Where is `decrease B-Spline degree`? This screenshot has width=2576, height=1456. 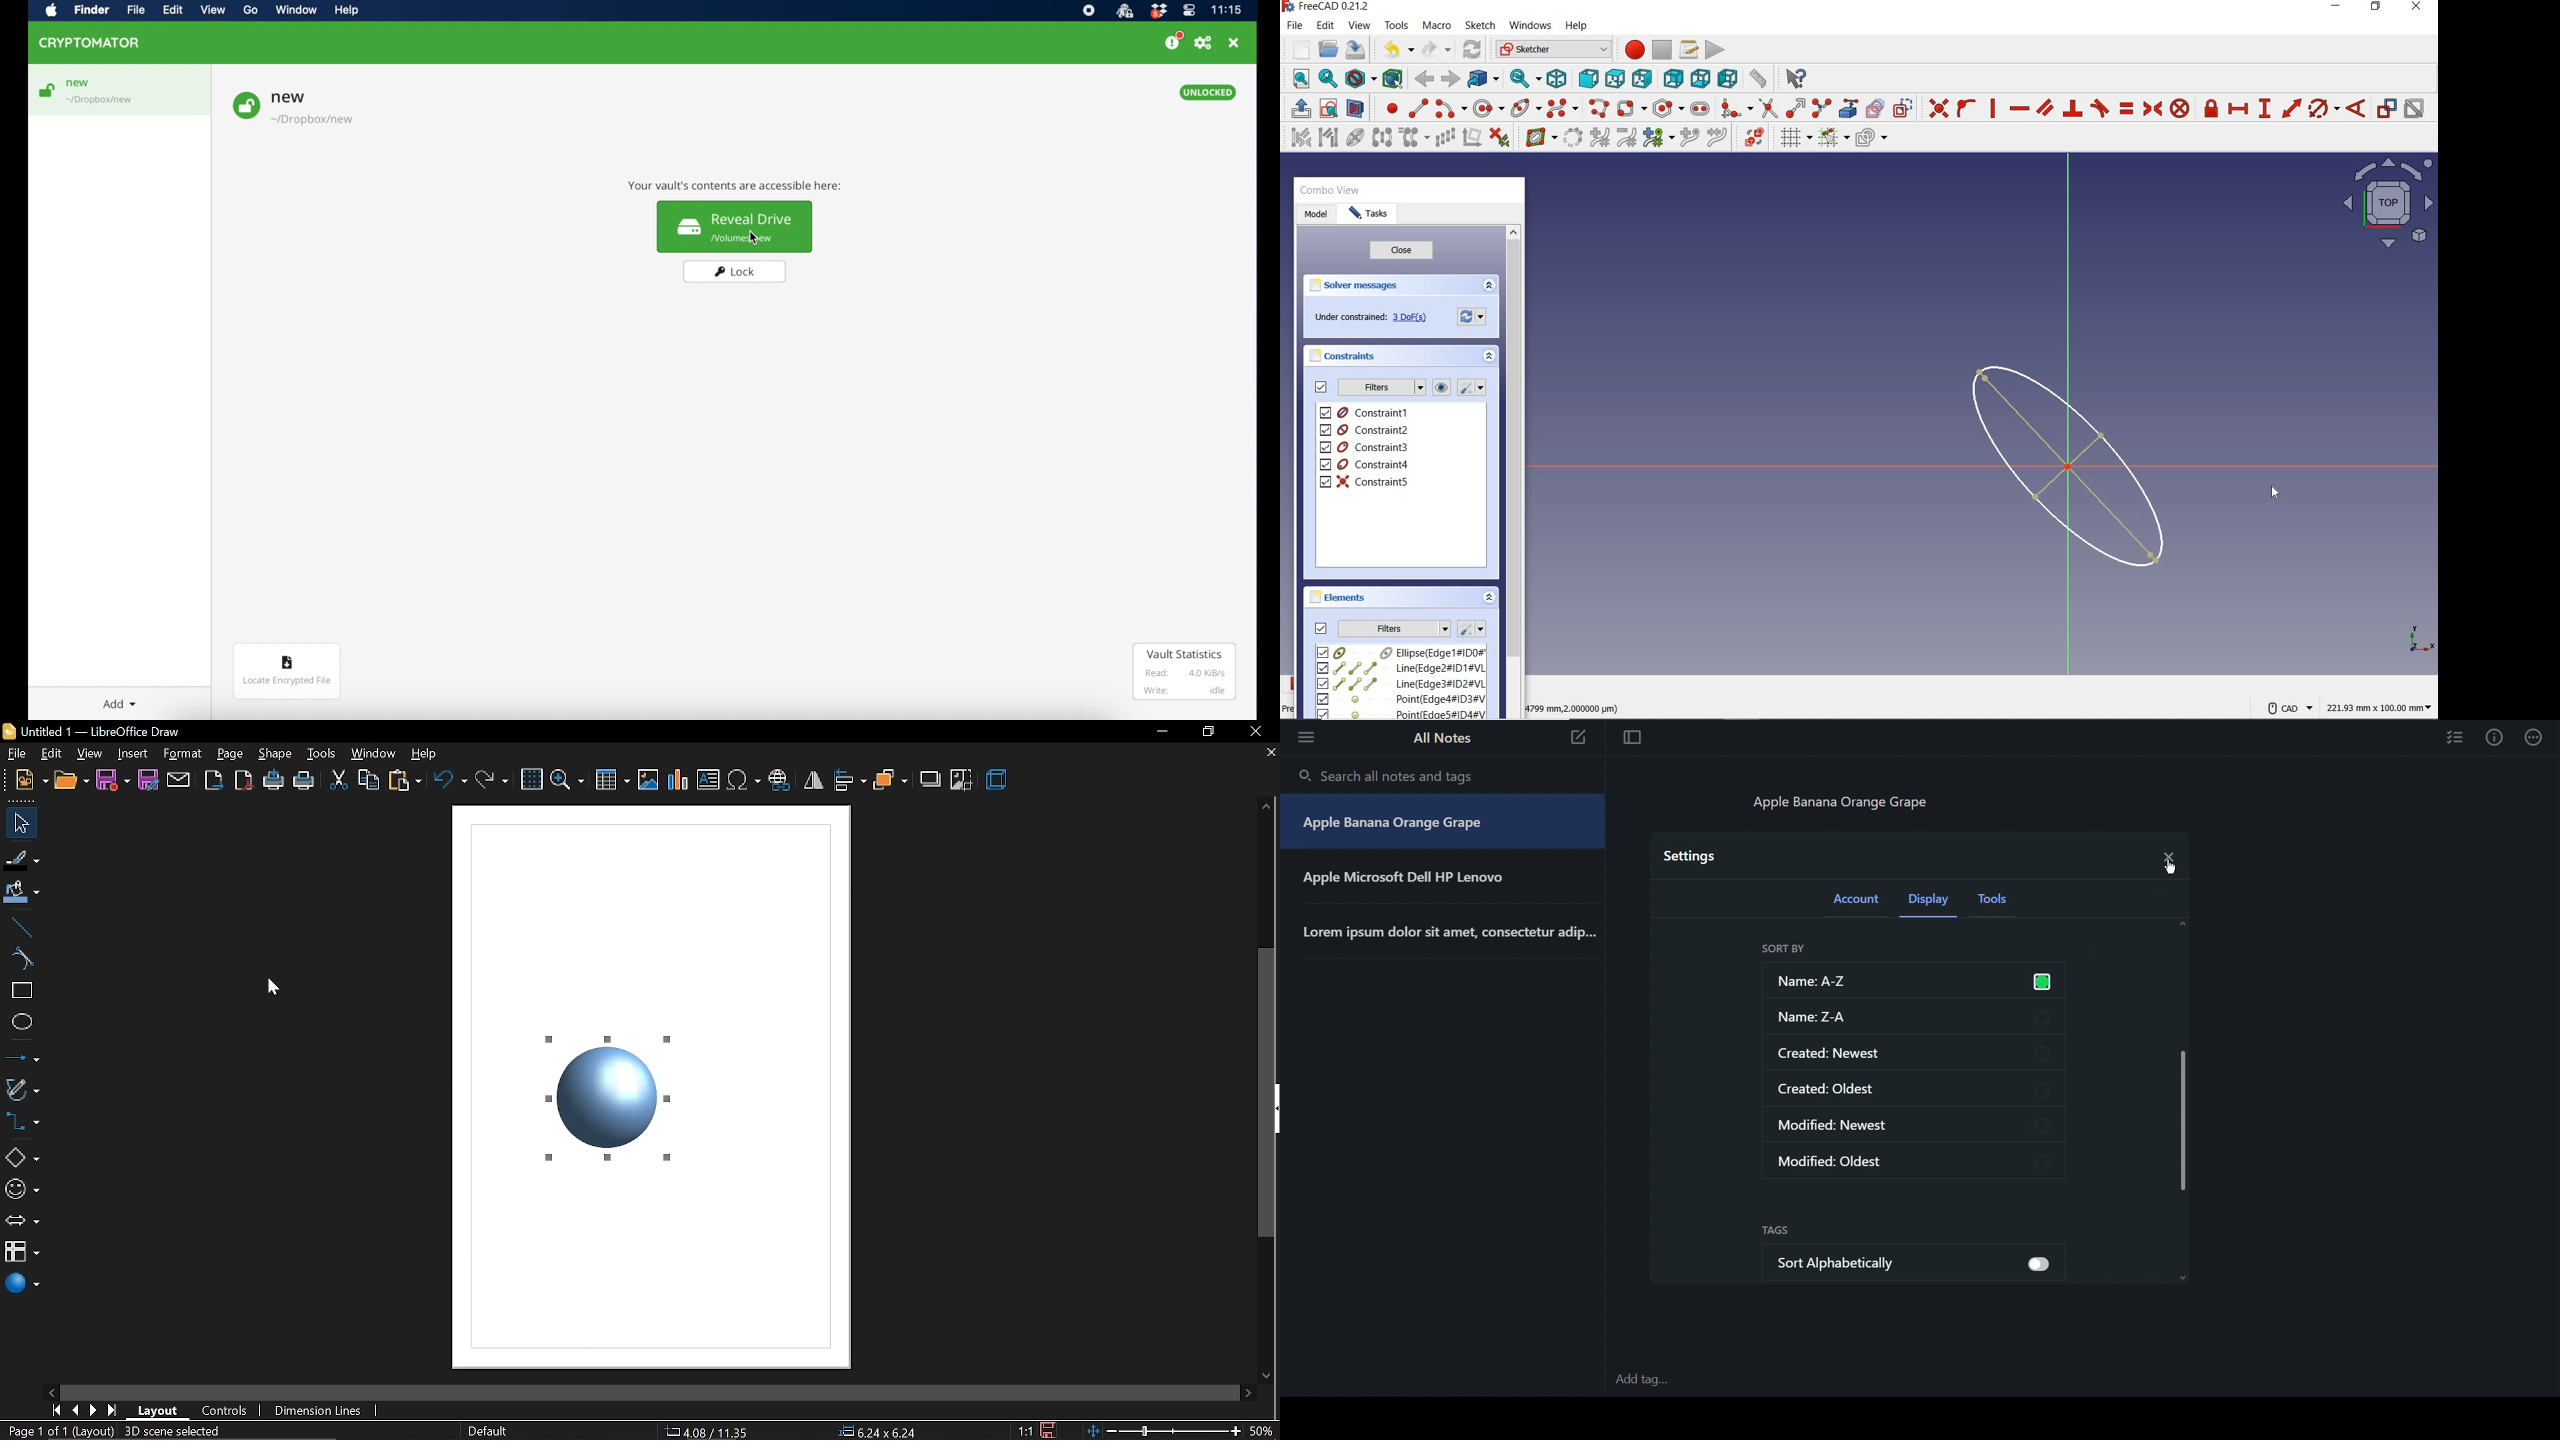
decrease B-Spline degree is located at coordinates (1626, 137).